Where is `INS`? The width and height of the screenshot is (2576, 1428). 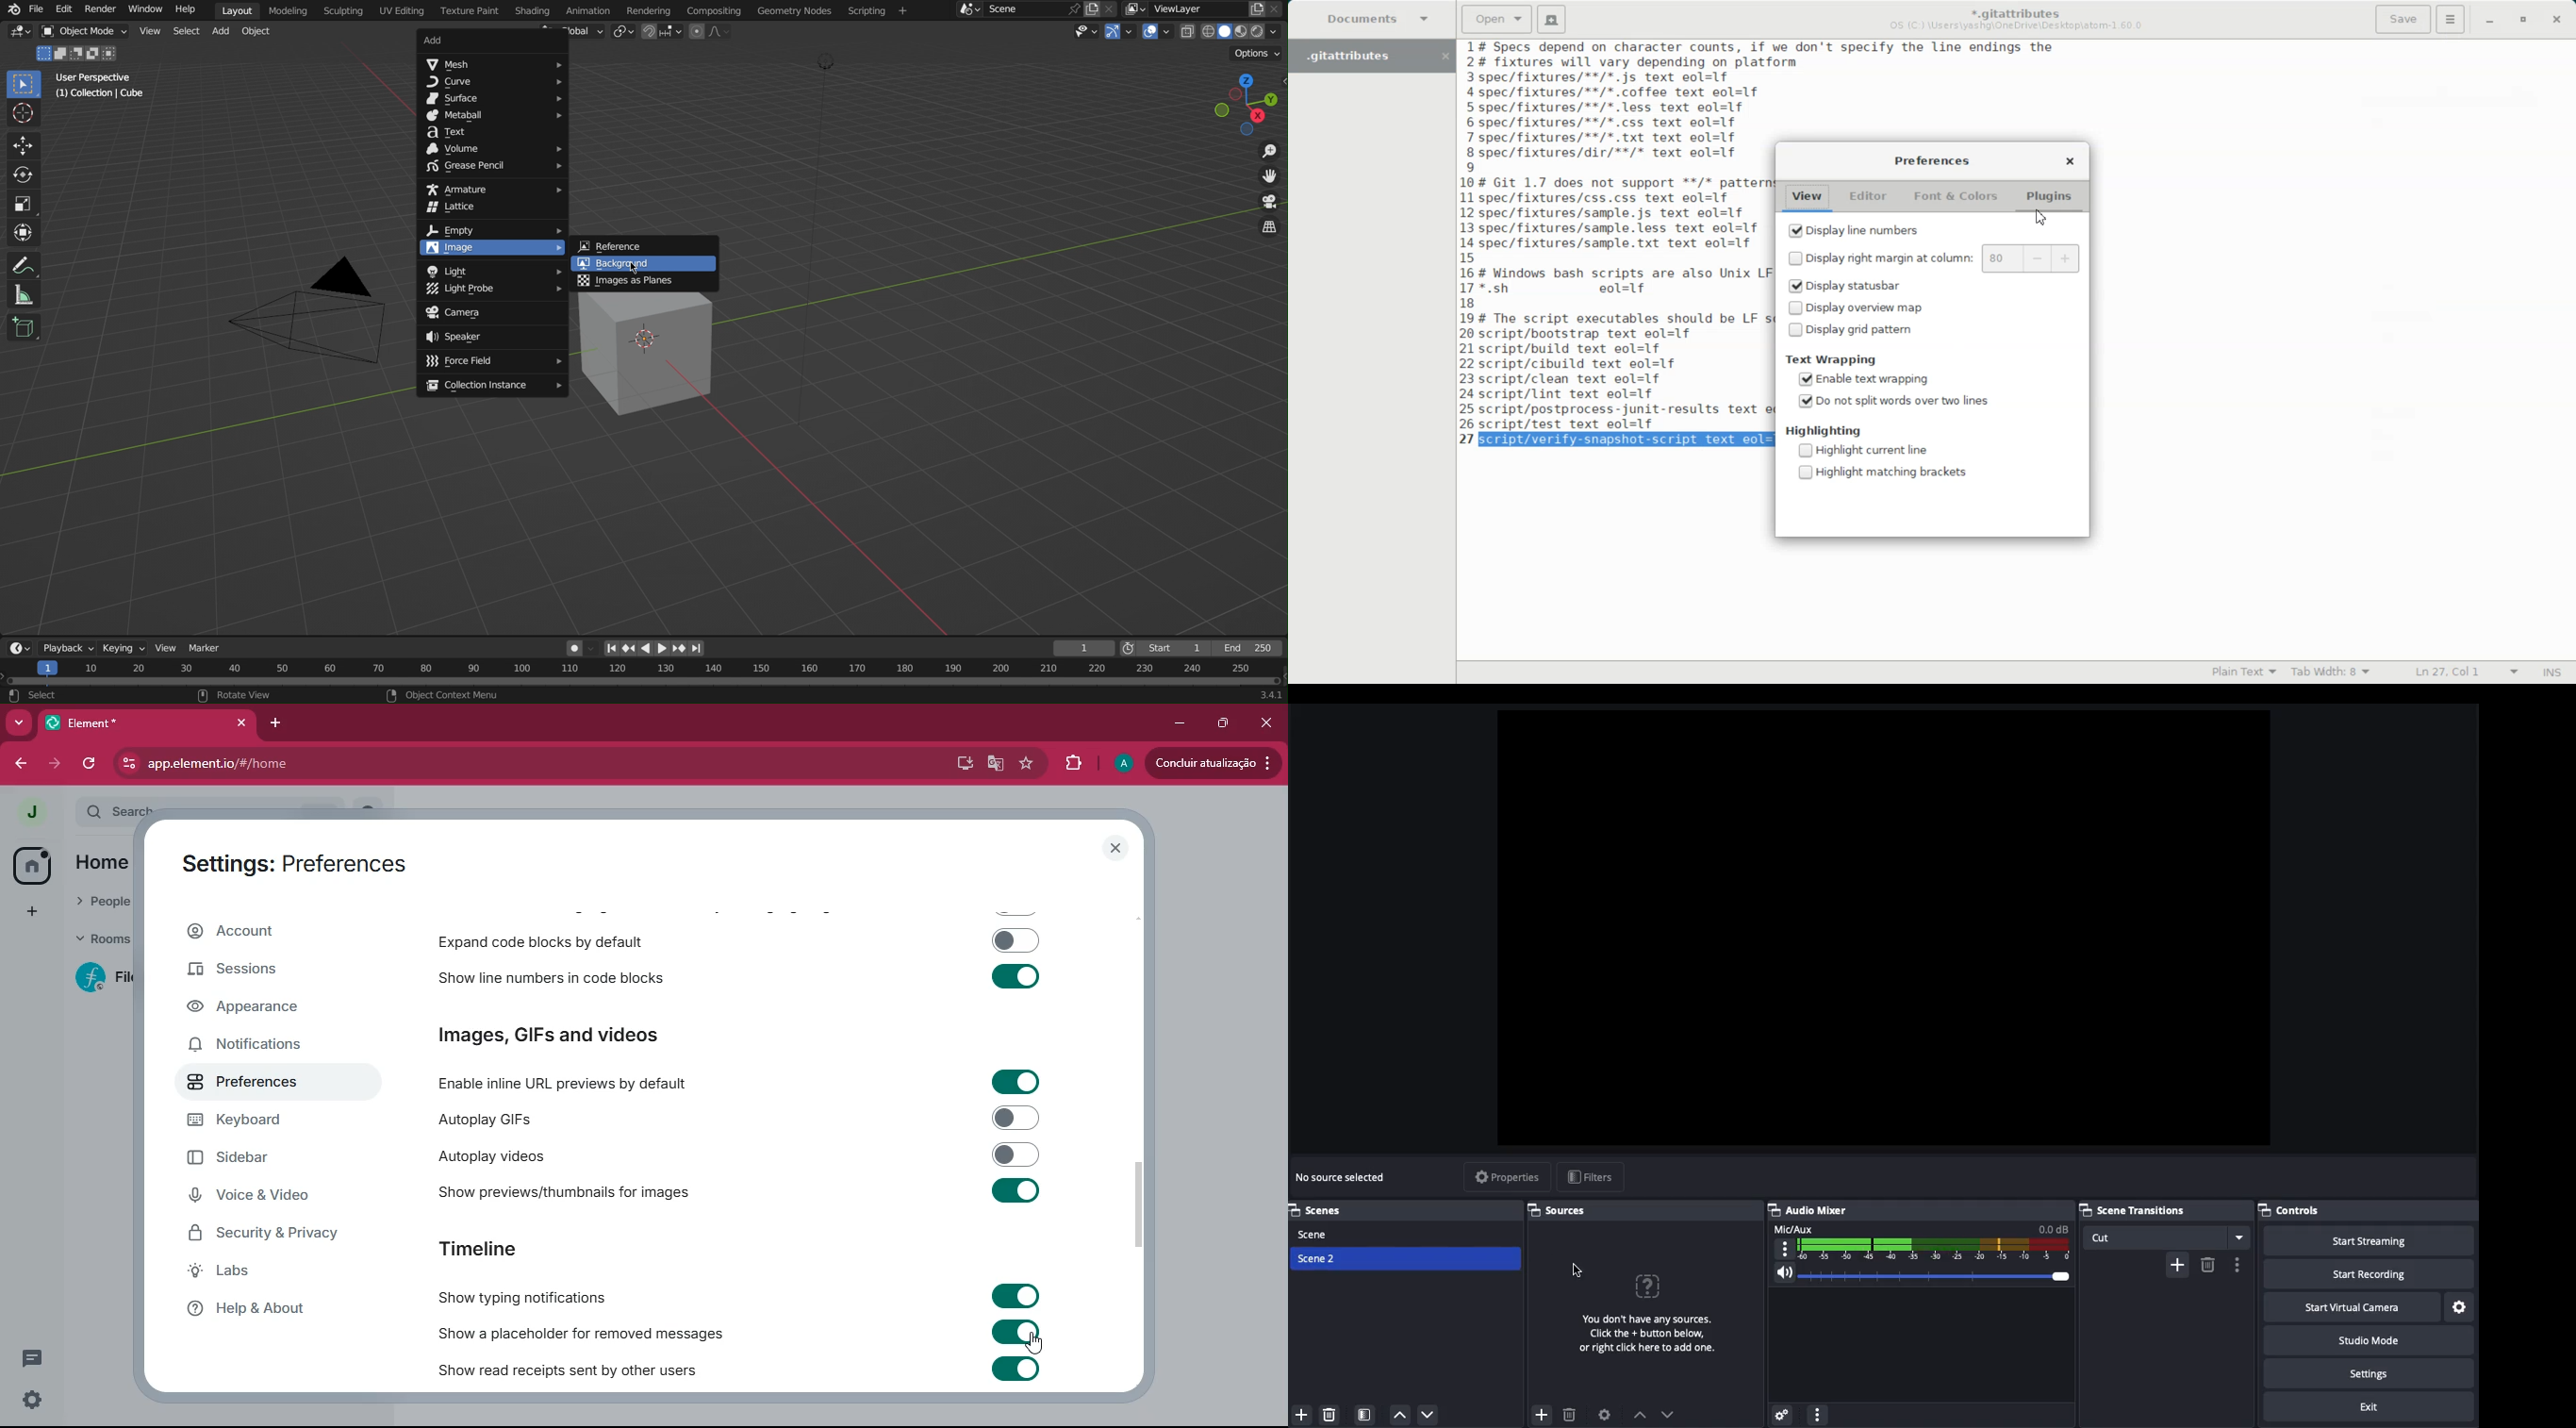 INS is located at coordinates (2552, 672).